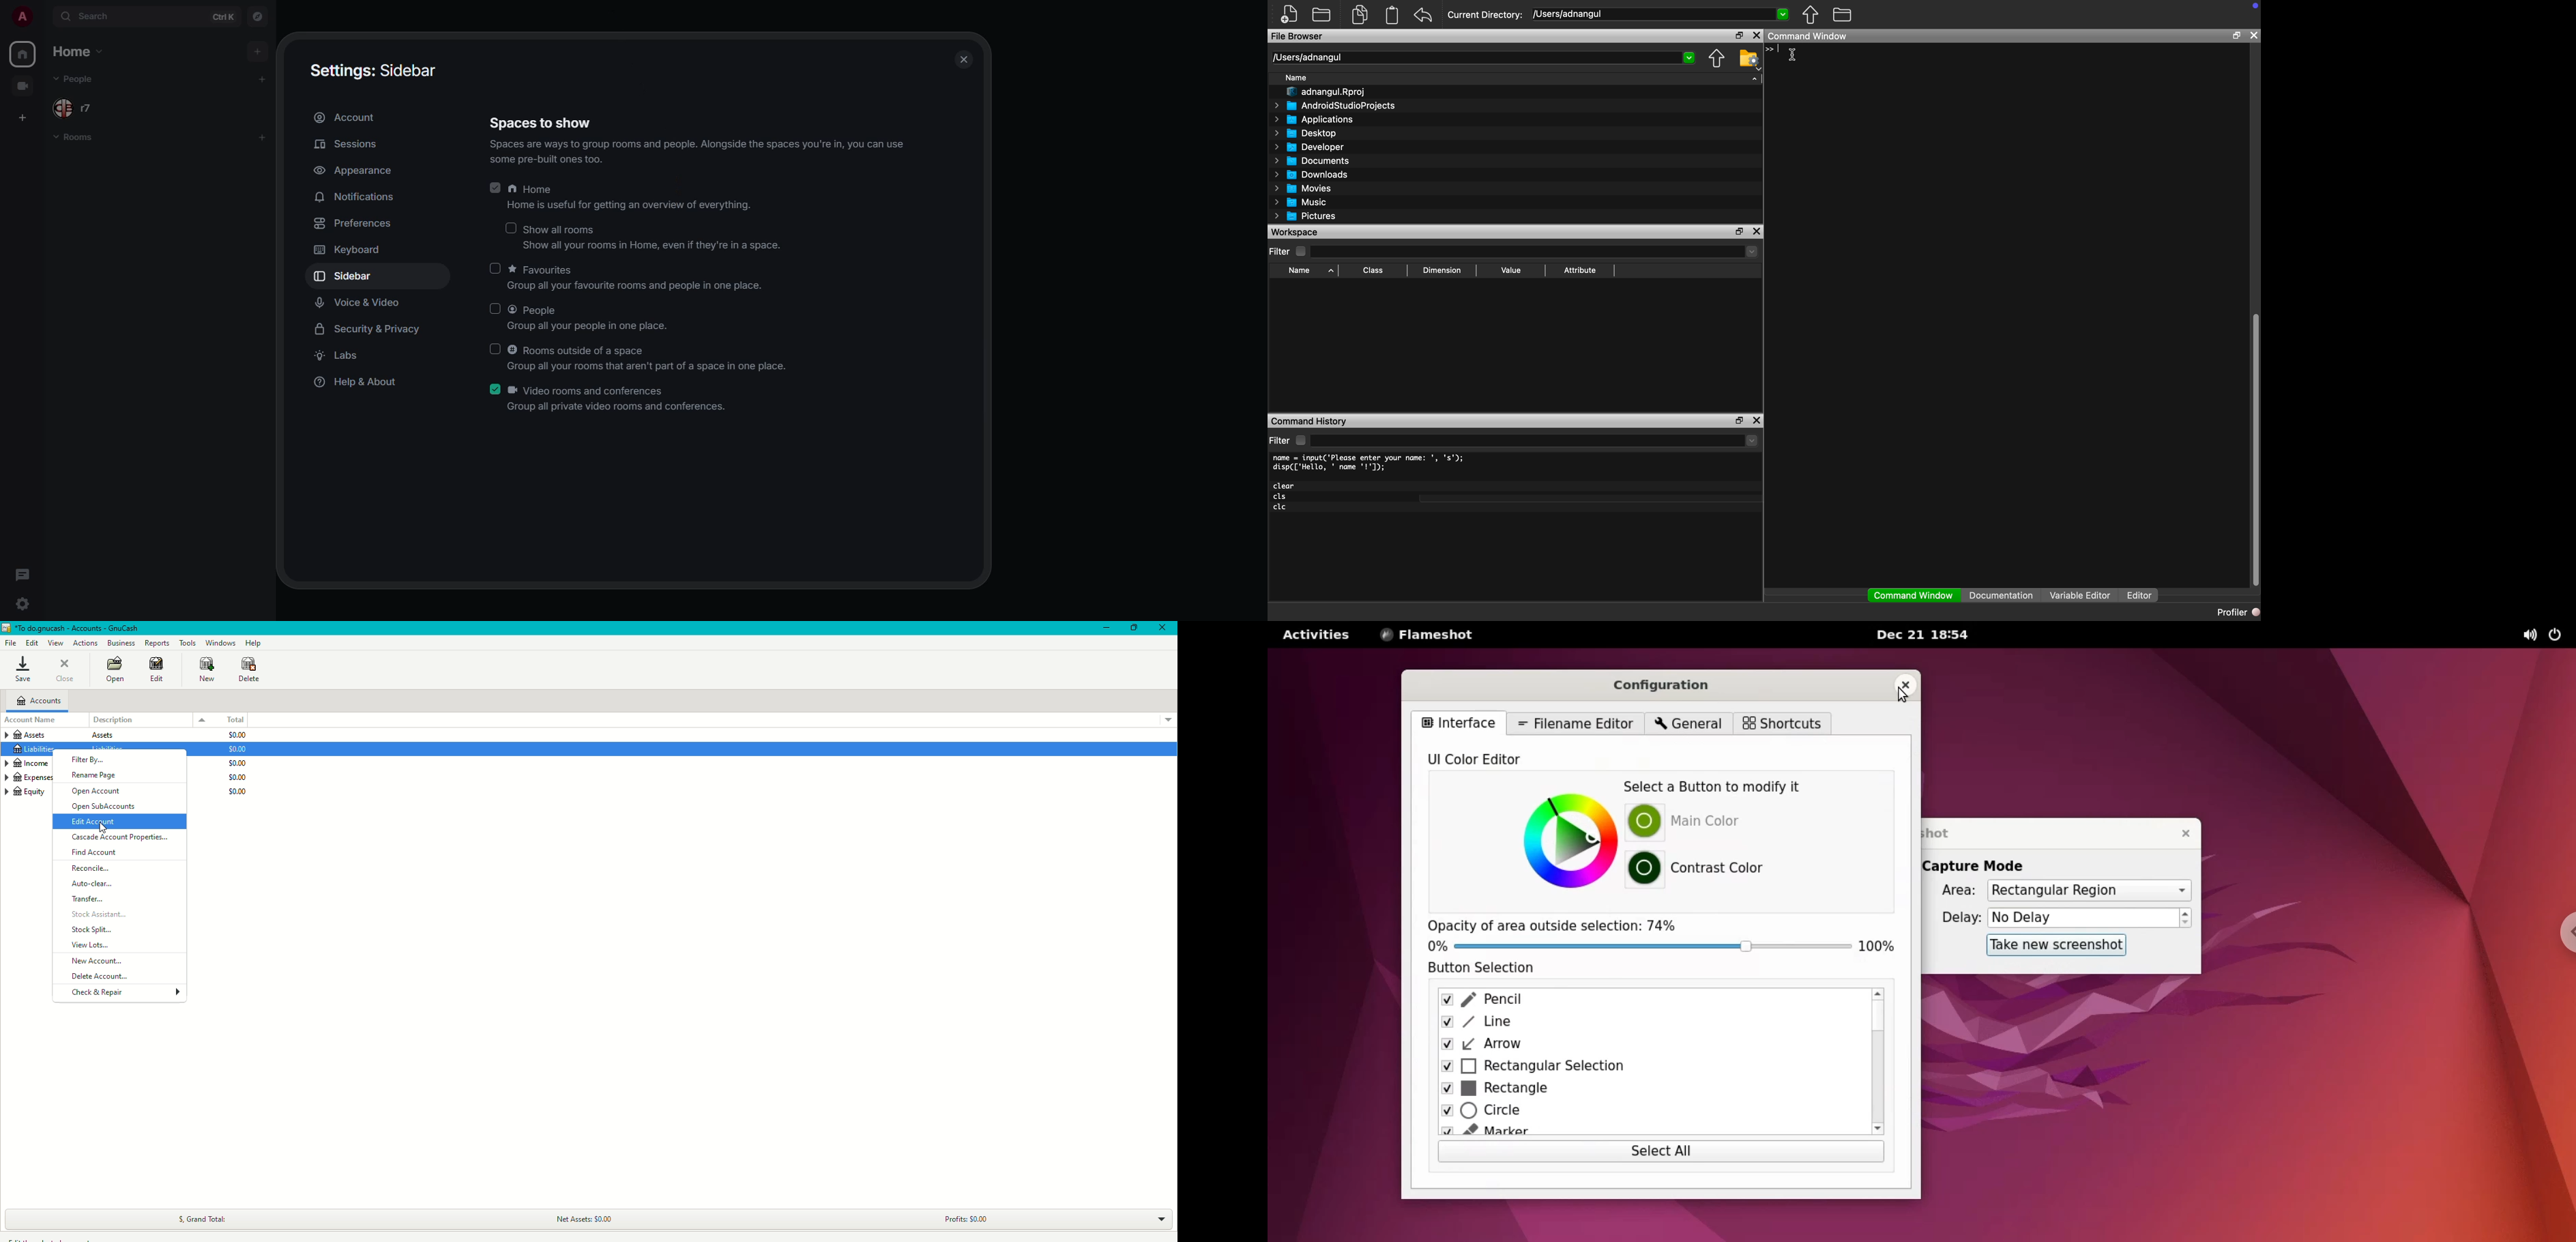 The width and height of the screenshot is (2576, 1260). Describe the element at coordinates (1750, 60) in the screenshot. I see `Folder settings` at that location.